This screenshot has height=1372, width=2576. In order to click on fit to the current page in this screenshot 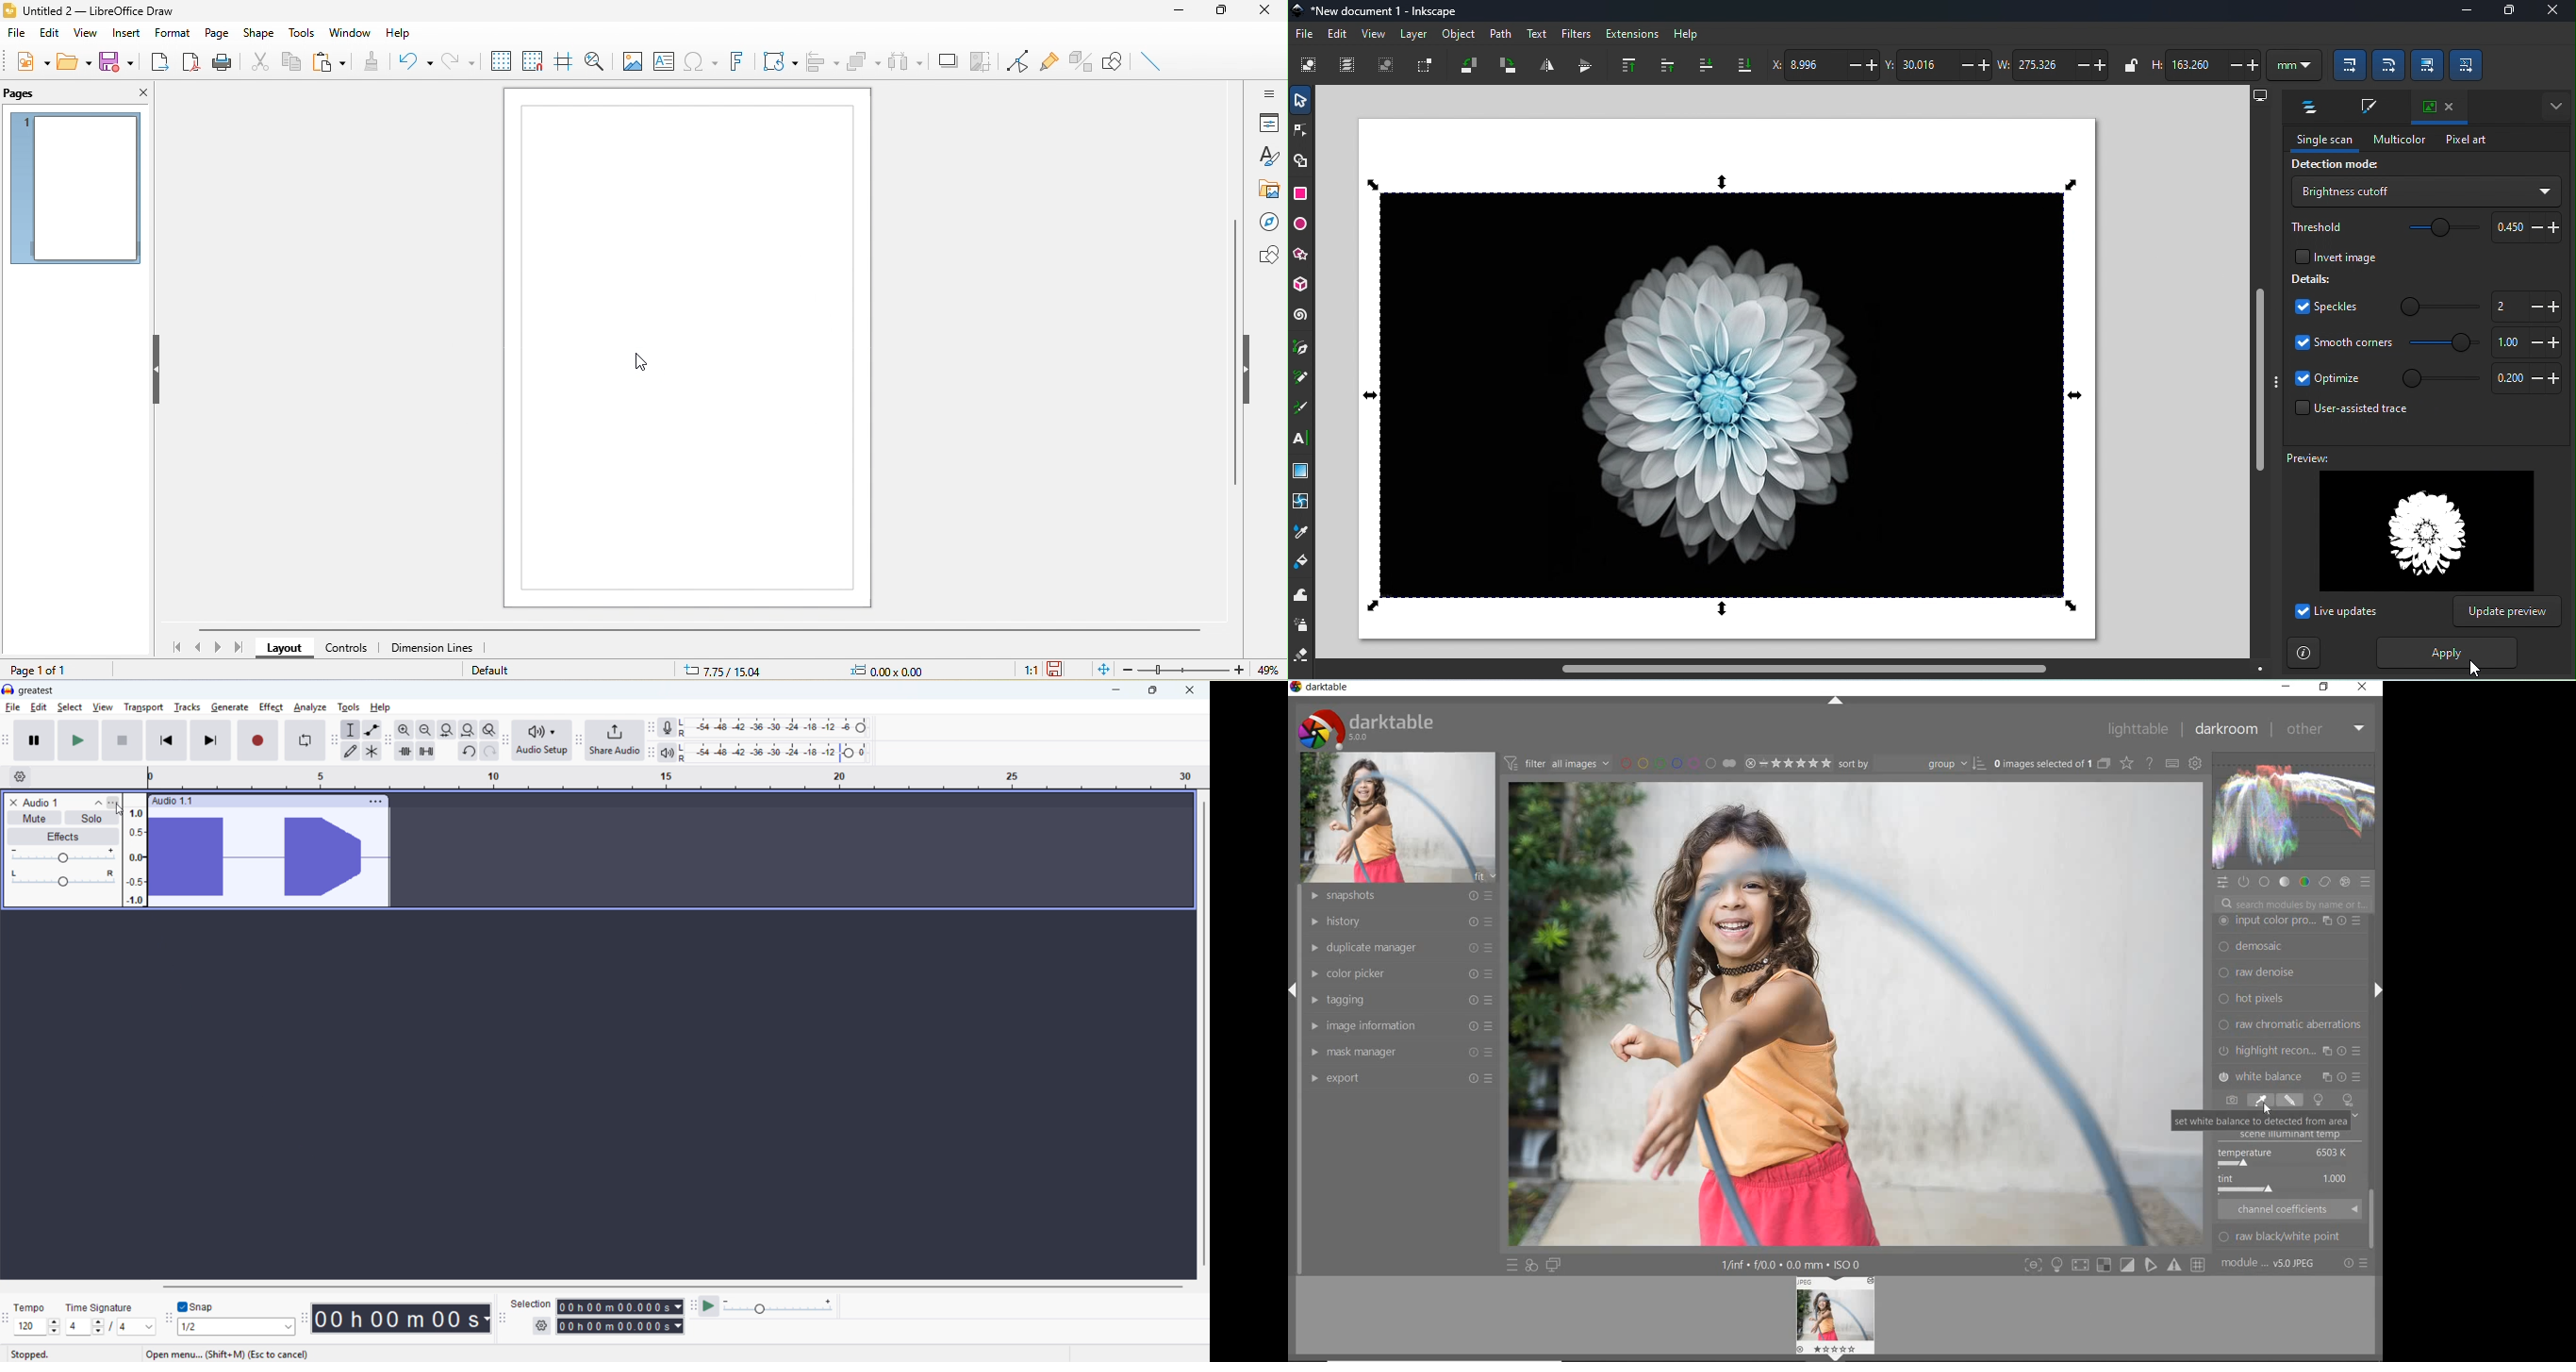, I will do `click(1096, 670)`.